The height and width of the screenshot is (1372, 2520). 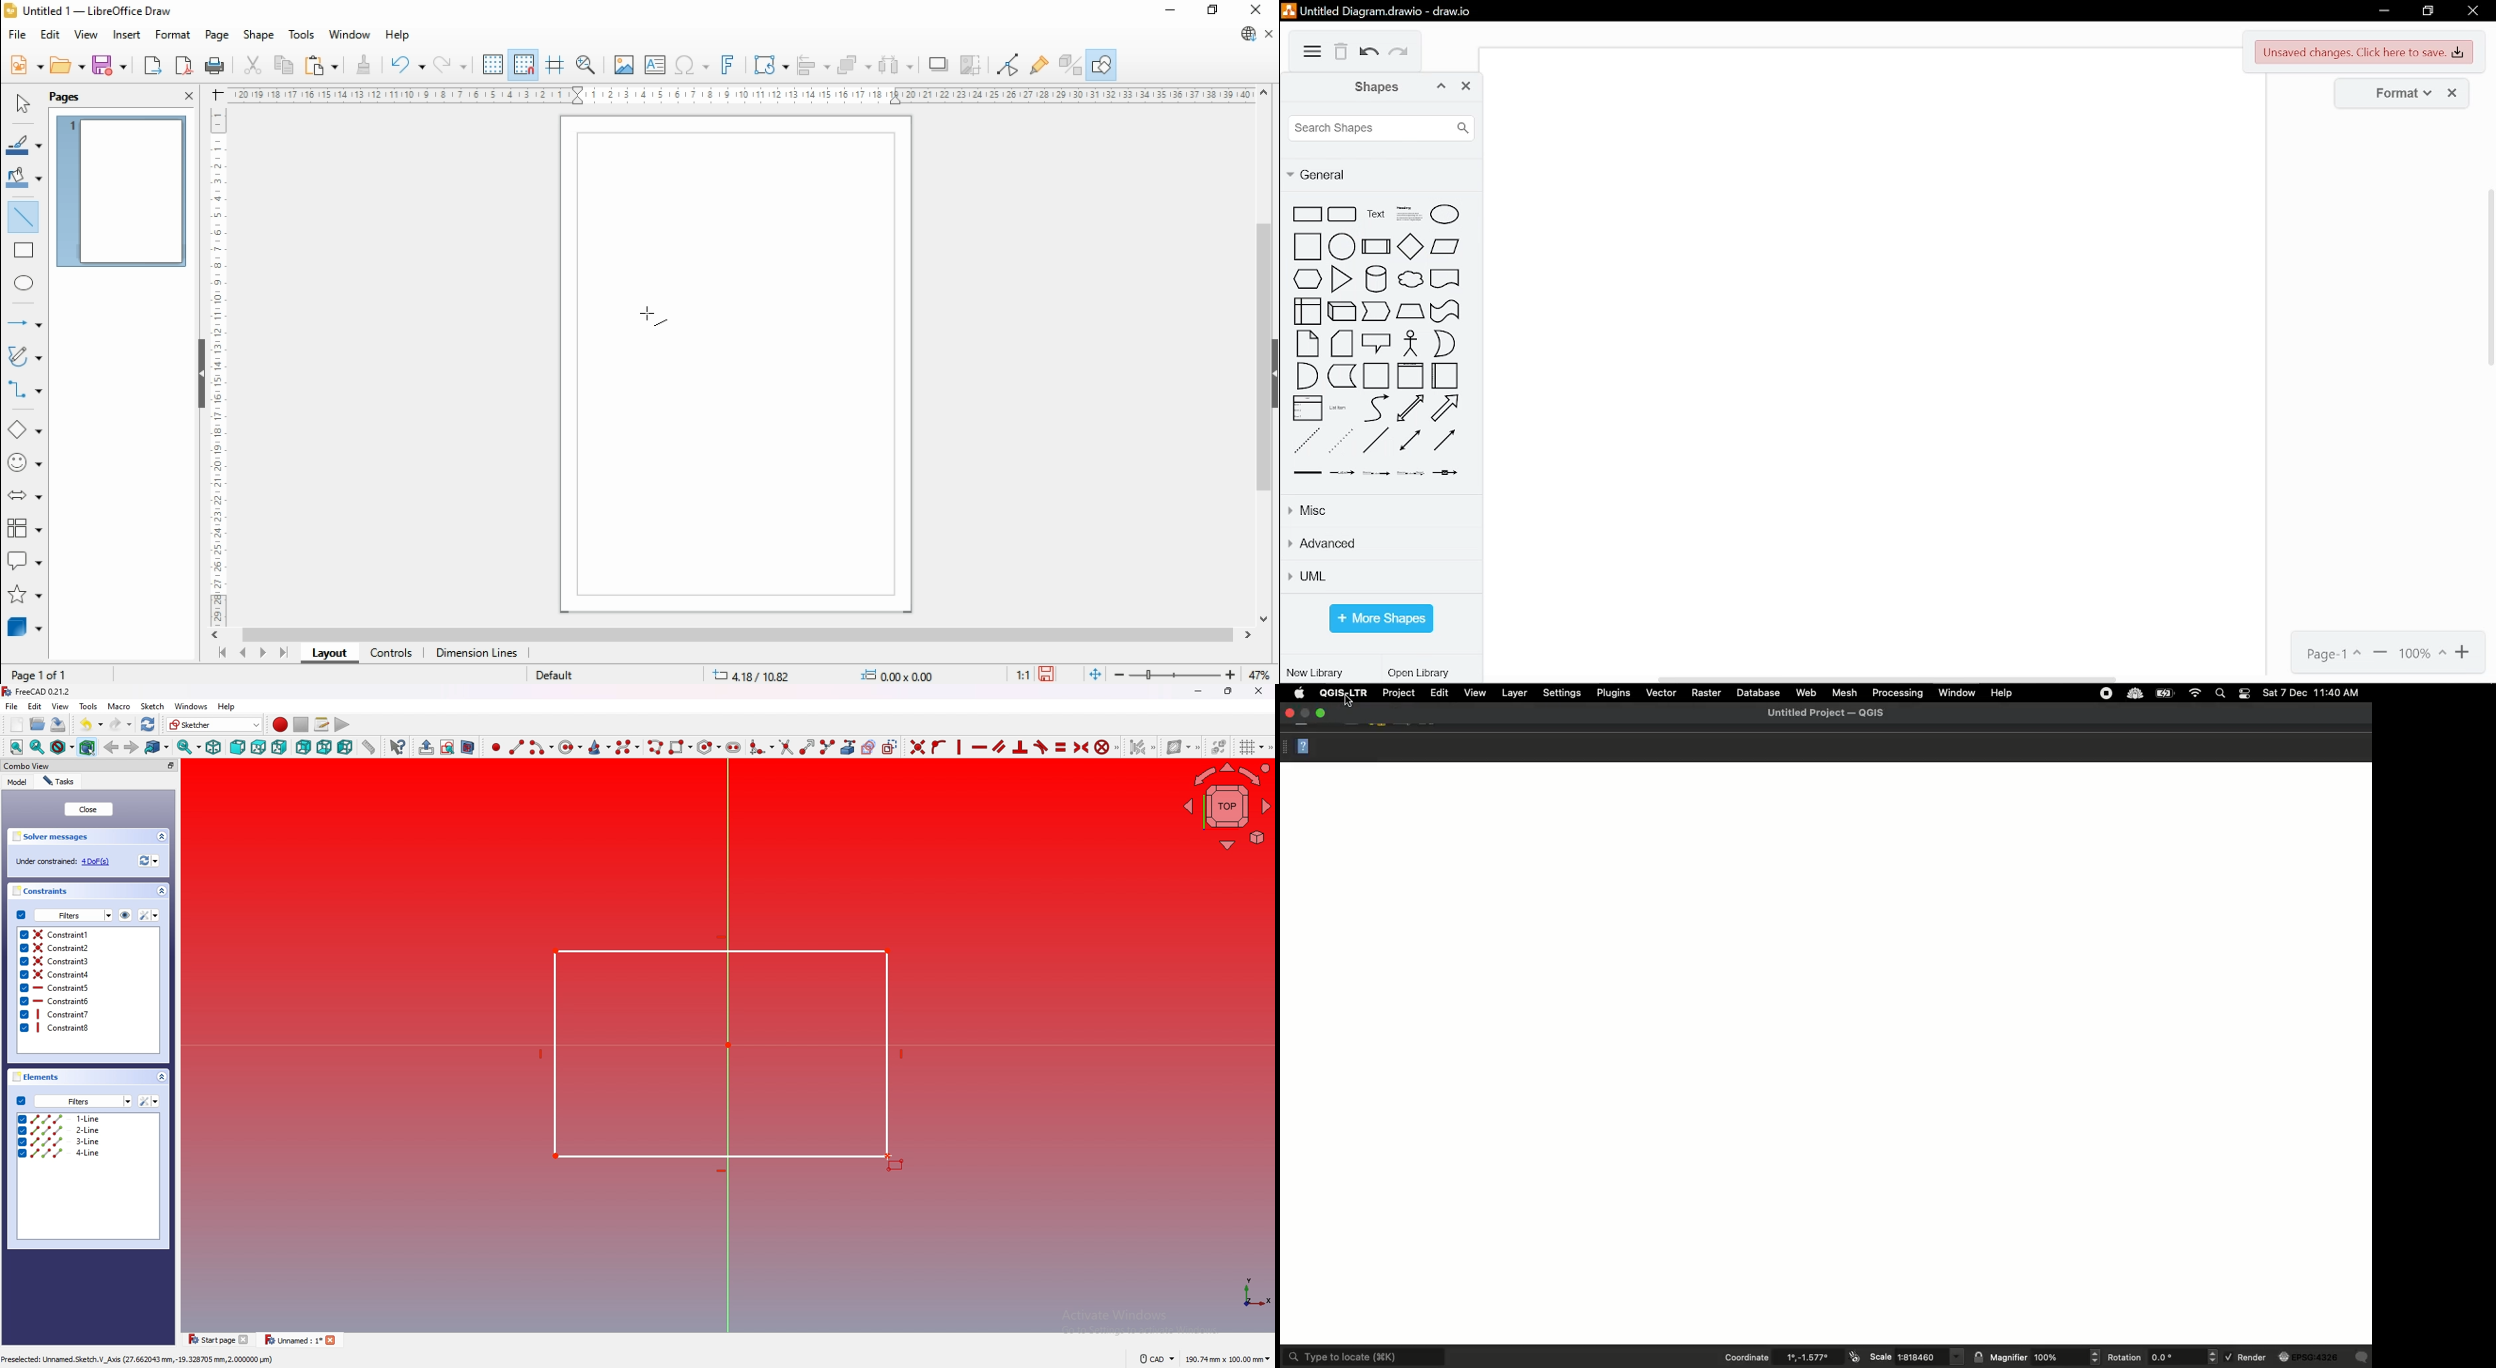 What do you see at coordinates (87, 961) in the screenshot?
I see `constraint 3` at bounding box center [87, 961].